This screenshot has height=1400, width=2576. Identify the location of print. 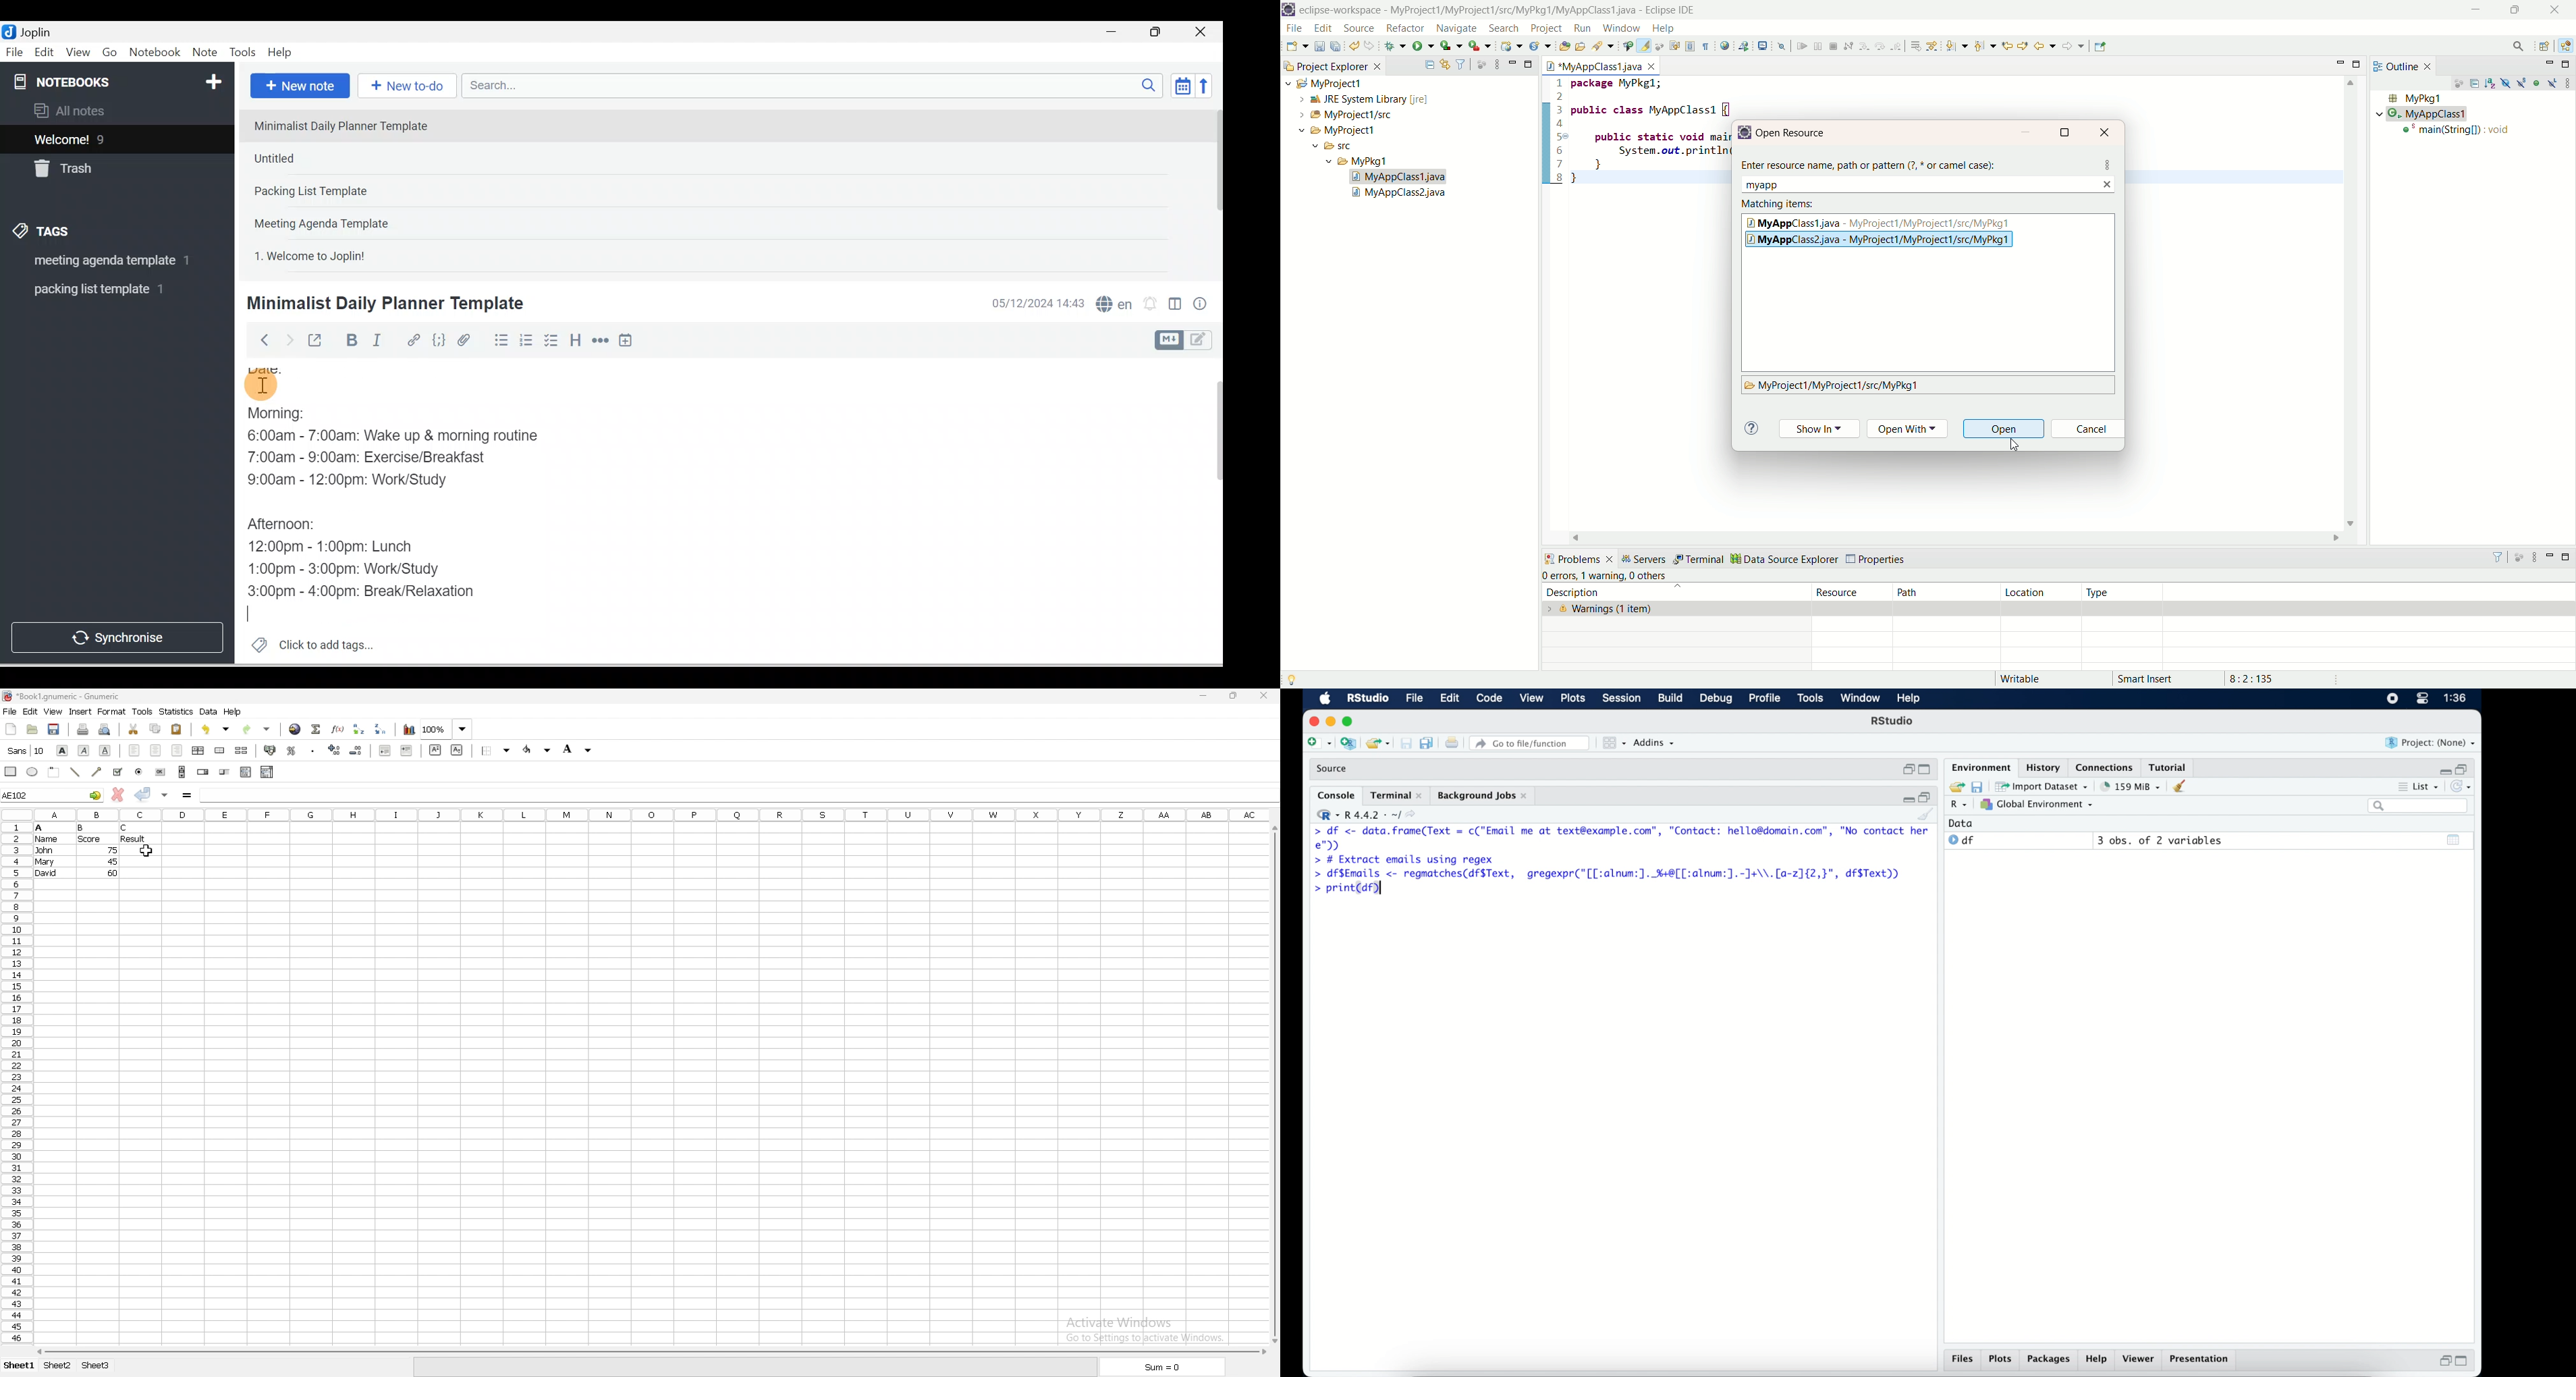
(83, 730).